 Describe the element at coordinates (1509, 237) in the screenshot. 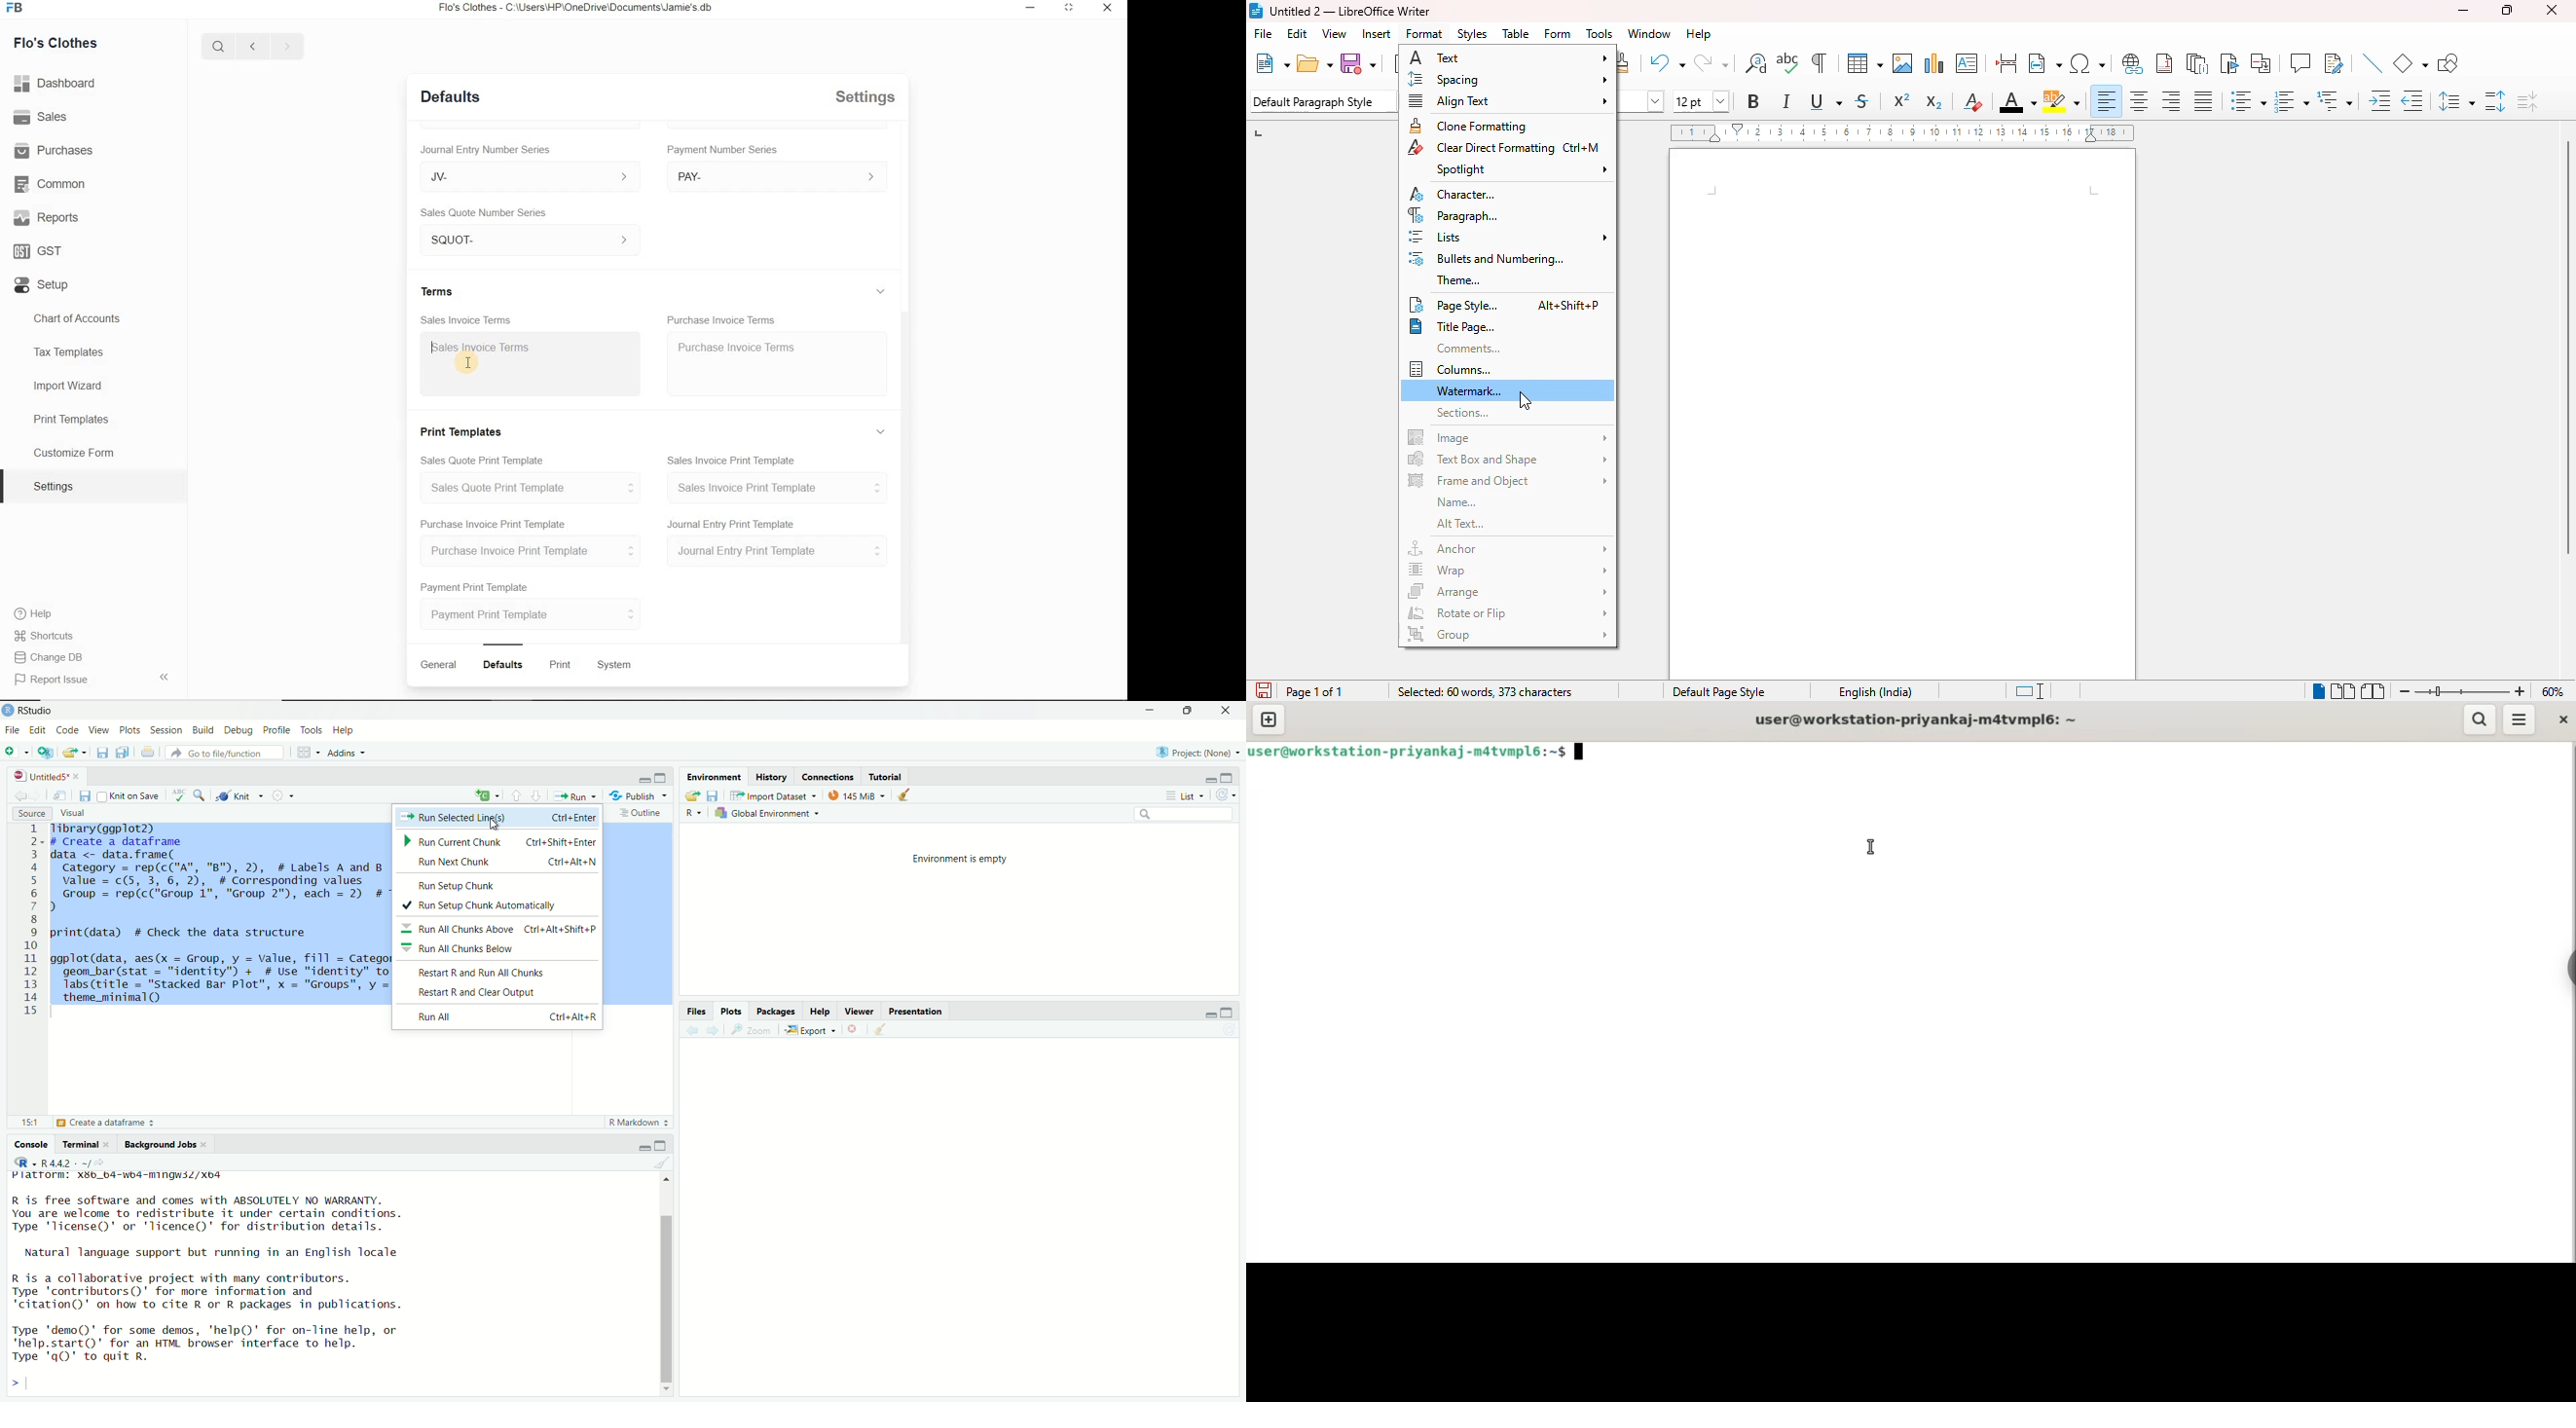

I see `lists` at that location.